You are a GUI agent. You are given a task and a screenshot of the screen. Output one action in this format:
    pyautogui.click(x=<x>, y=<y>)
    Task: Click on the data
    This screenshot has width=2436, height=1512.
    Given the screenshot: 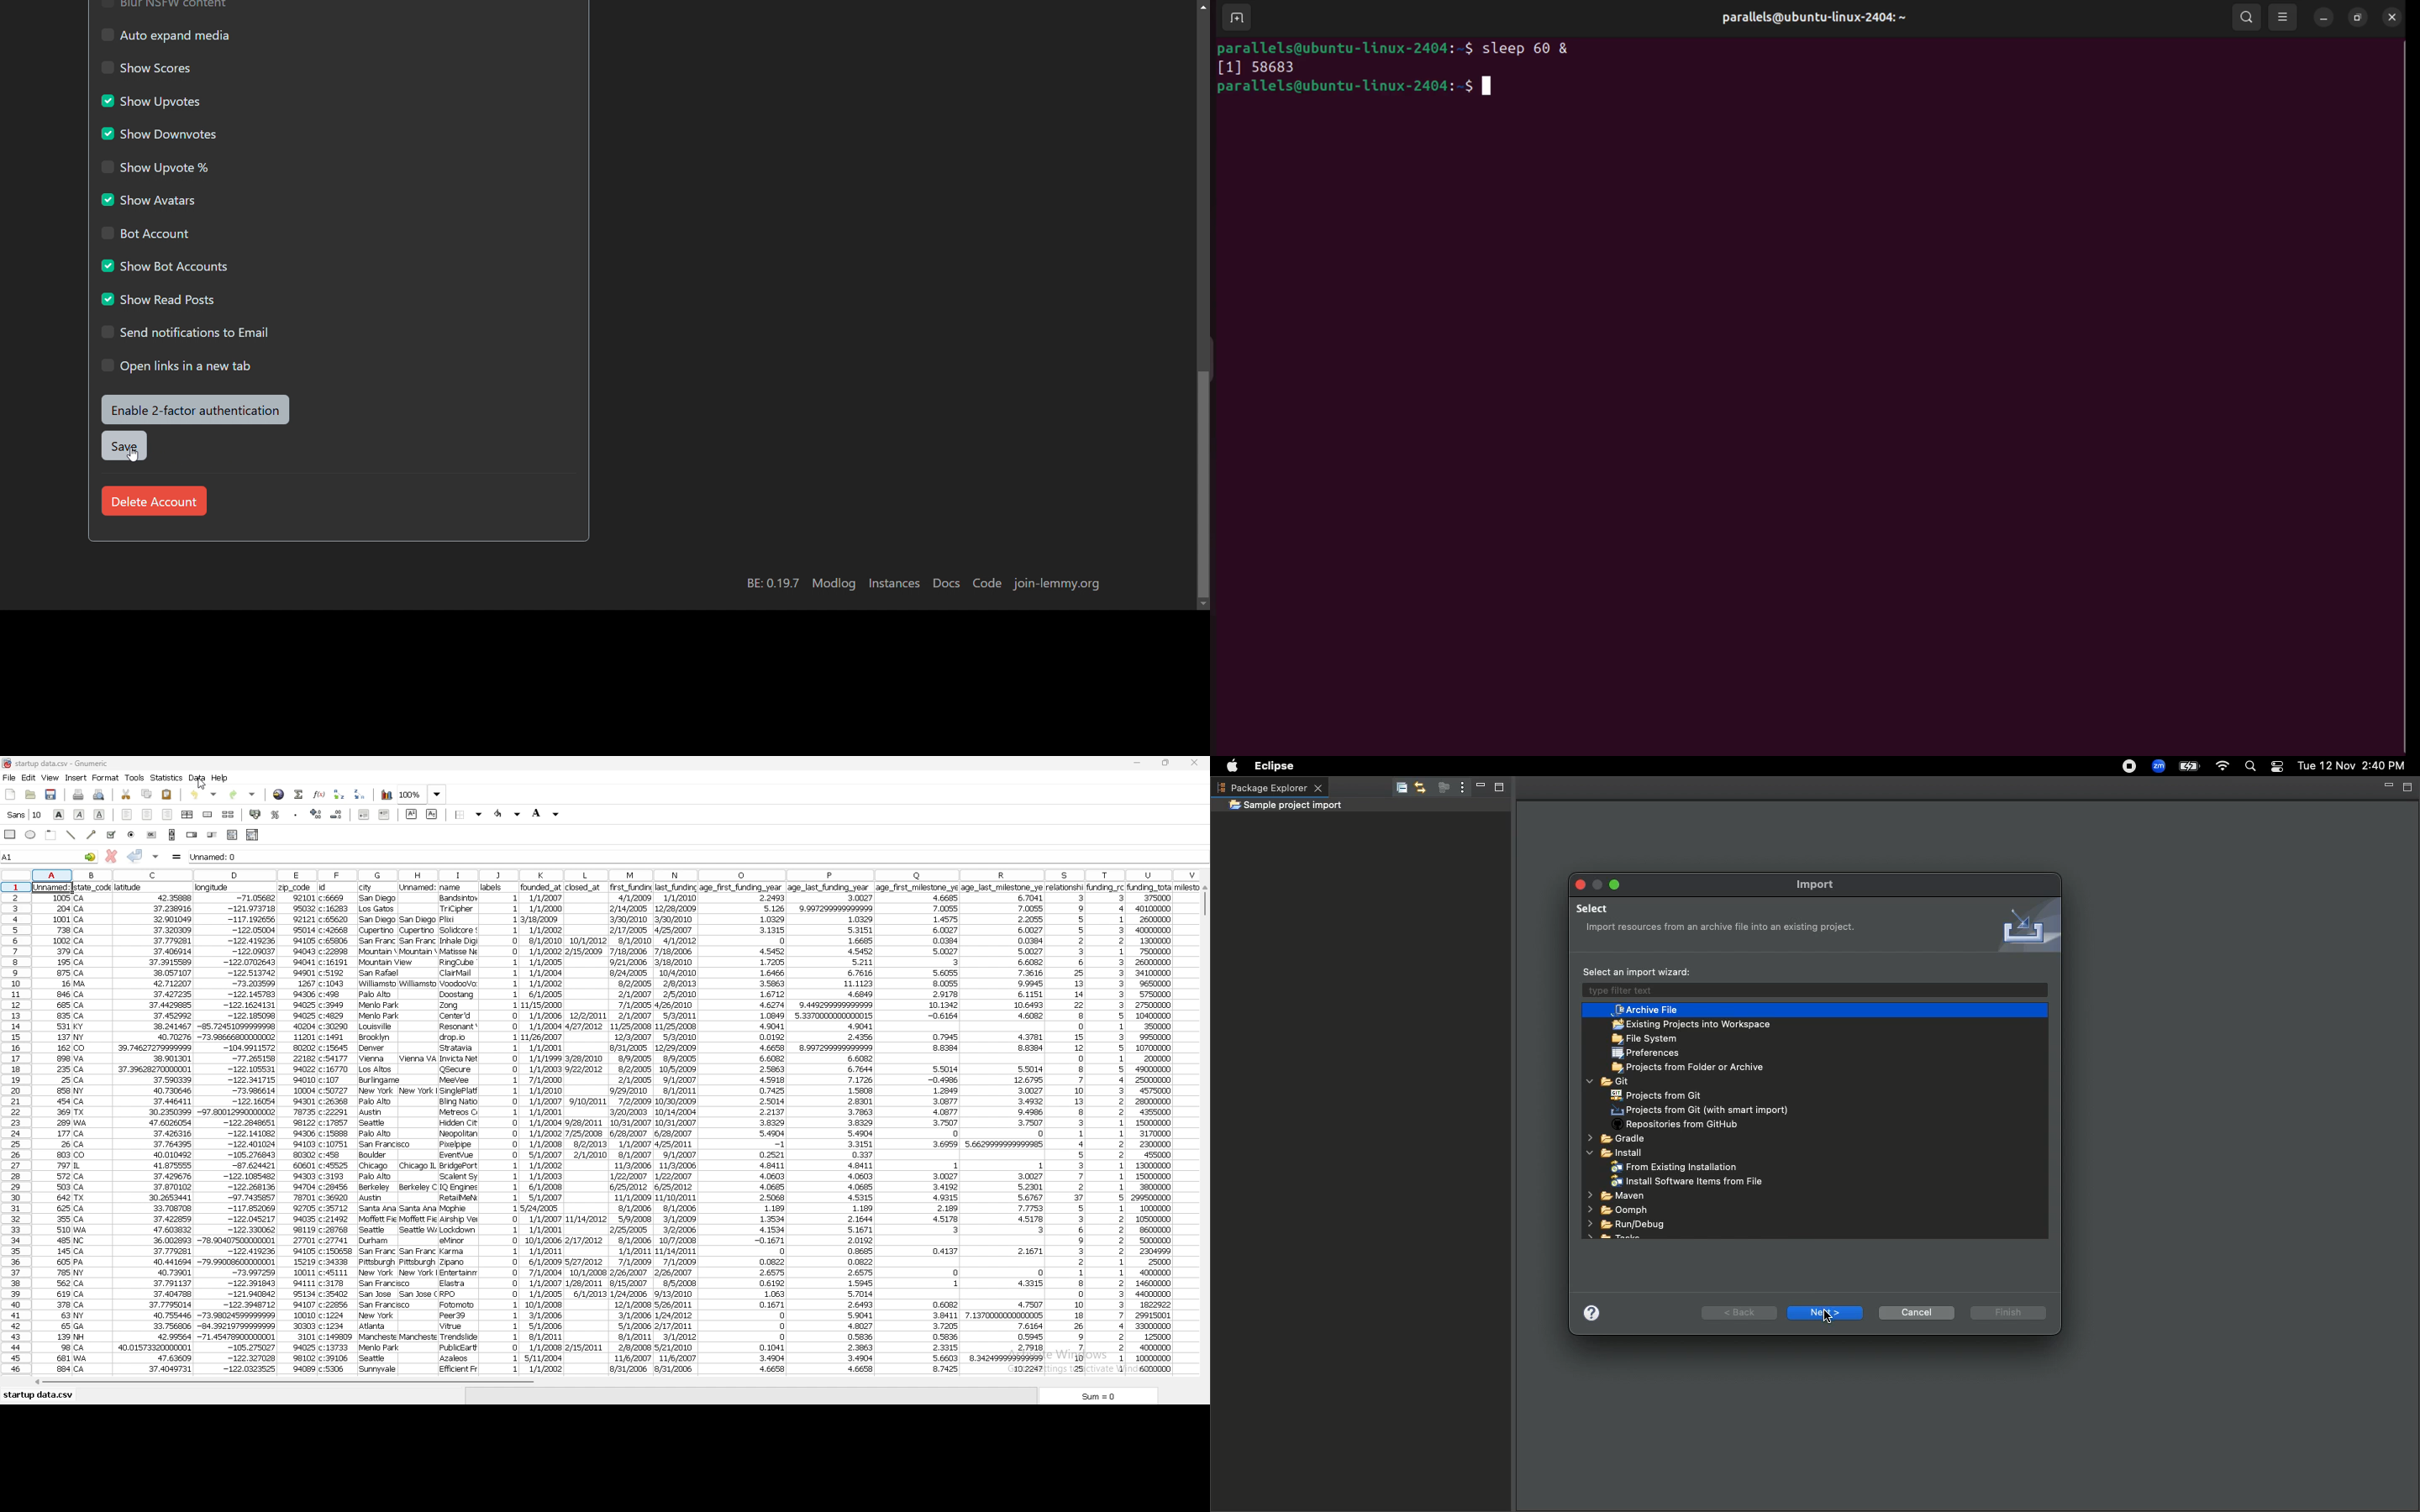 What is the action you would take?
    pyautogui.click(x=585, y=1126)
    